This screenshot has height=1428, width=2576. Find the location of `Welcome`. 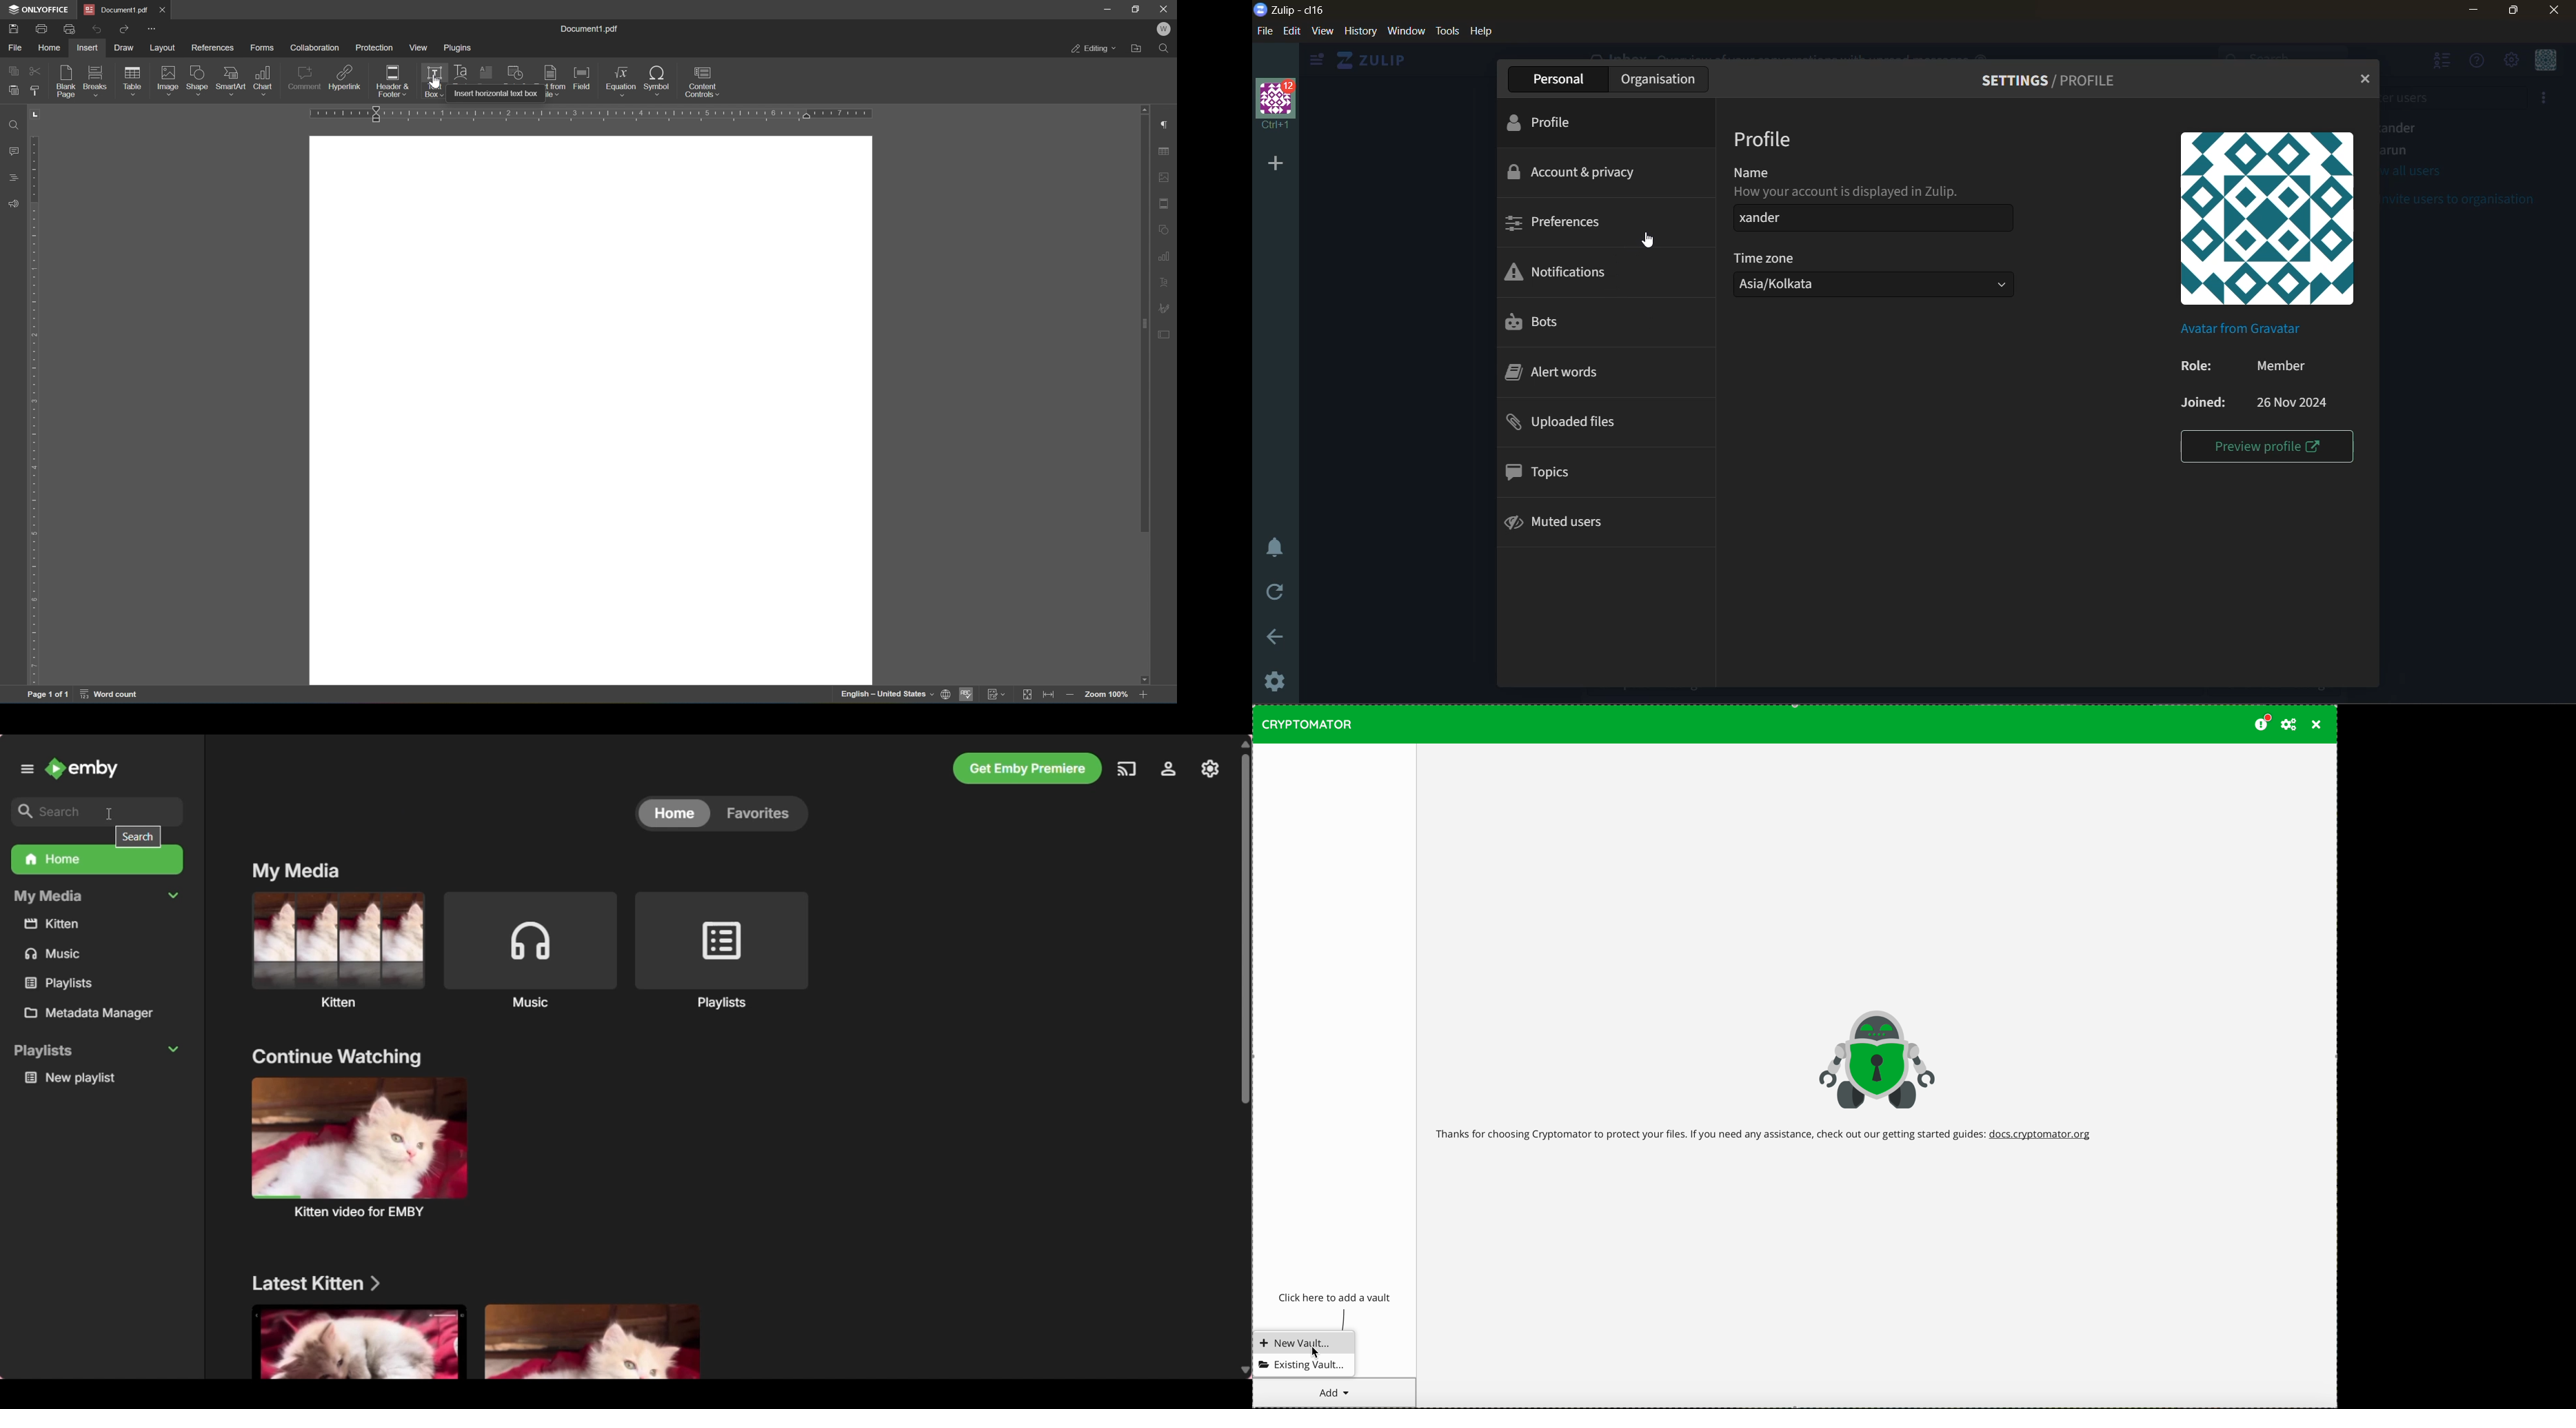

Welcome is located at coordinates (1166, 30).